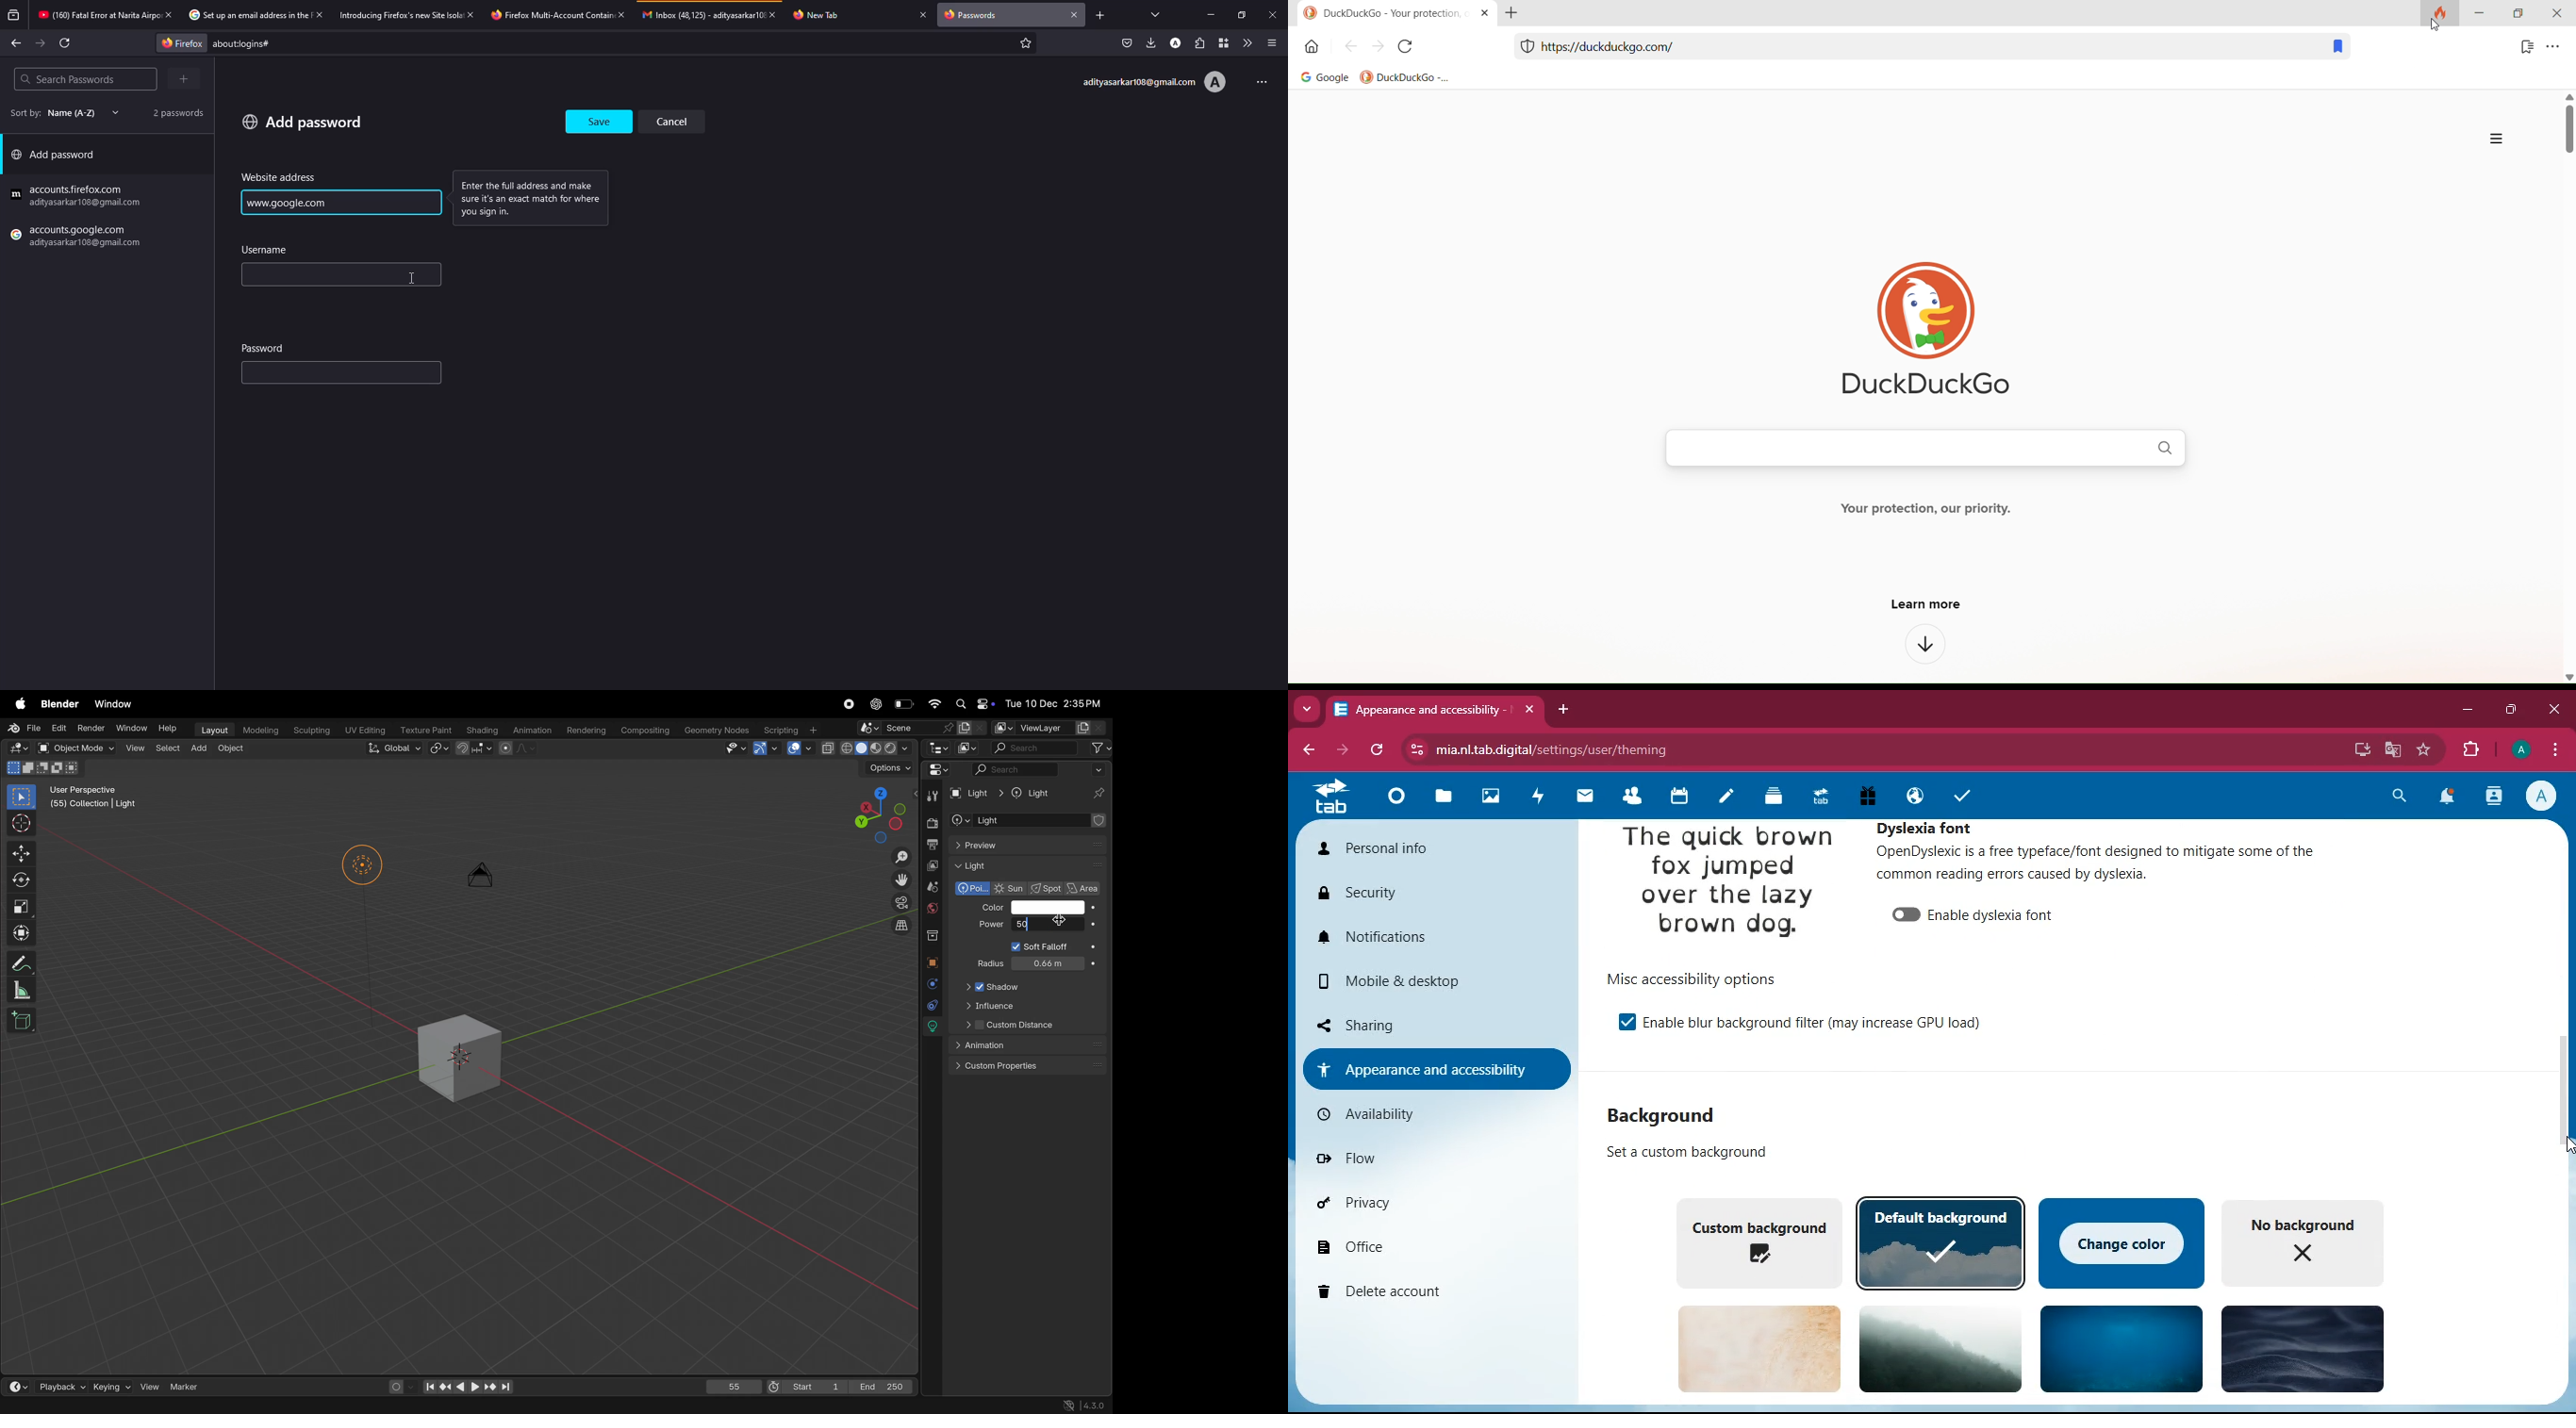 The image size is (2576, 1428). Describe the element at coordinates (1220, 43) in the screenshot. I see `container` at that location.